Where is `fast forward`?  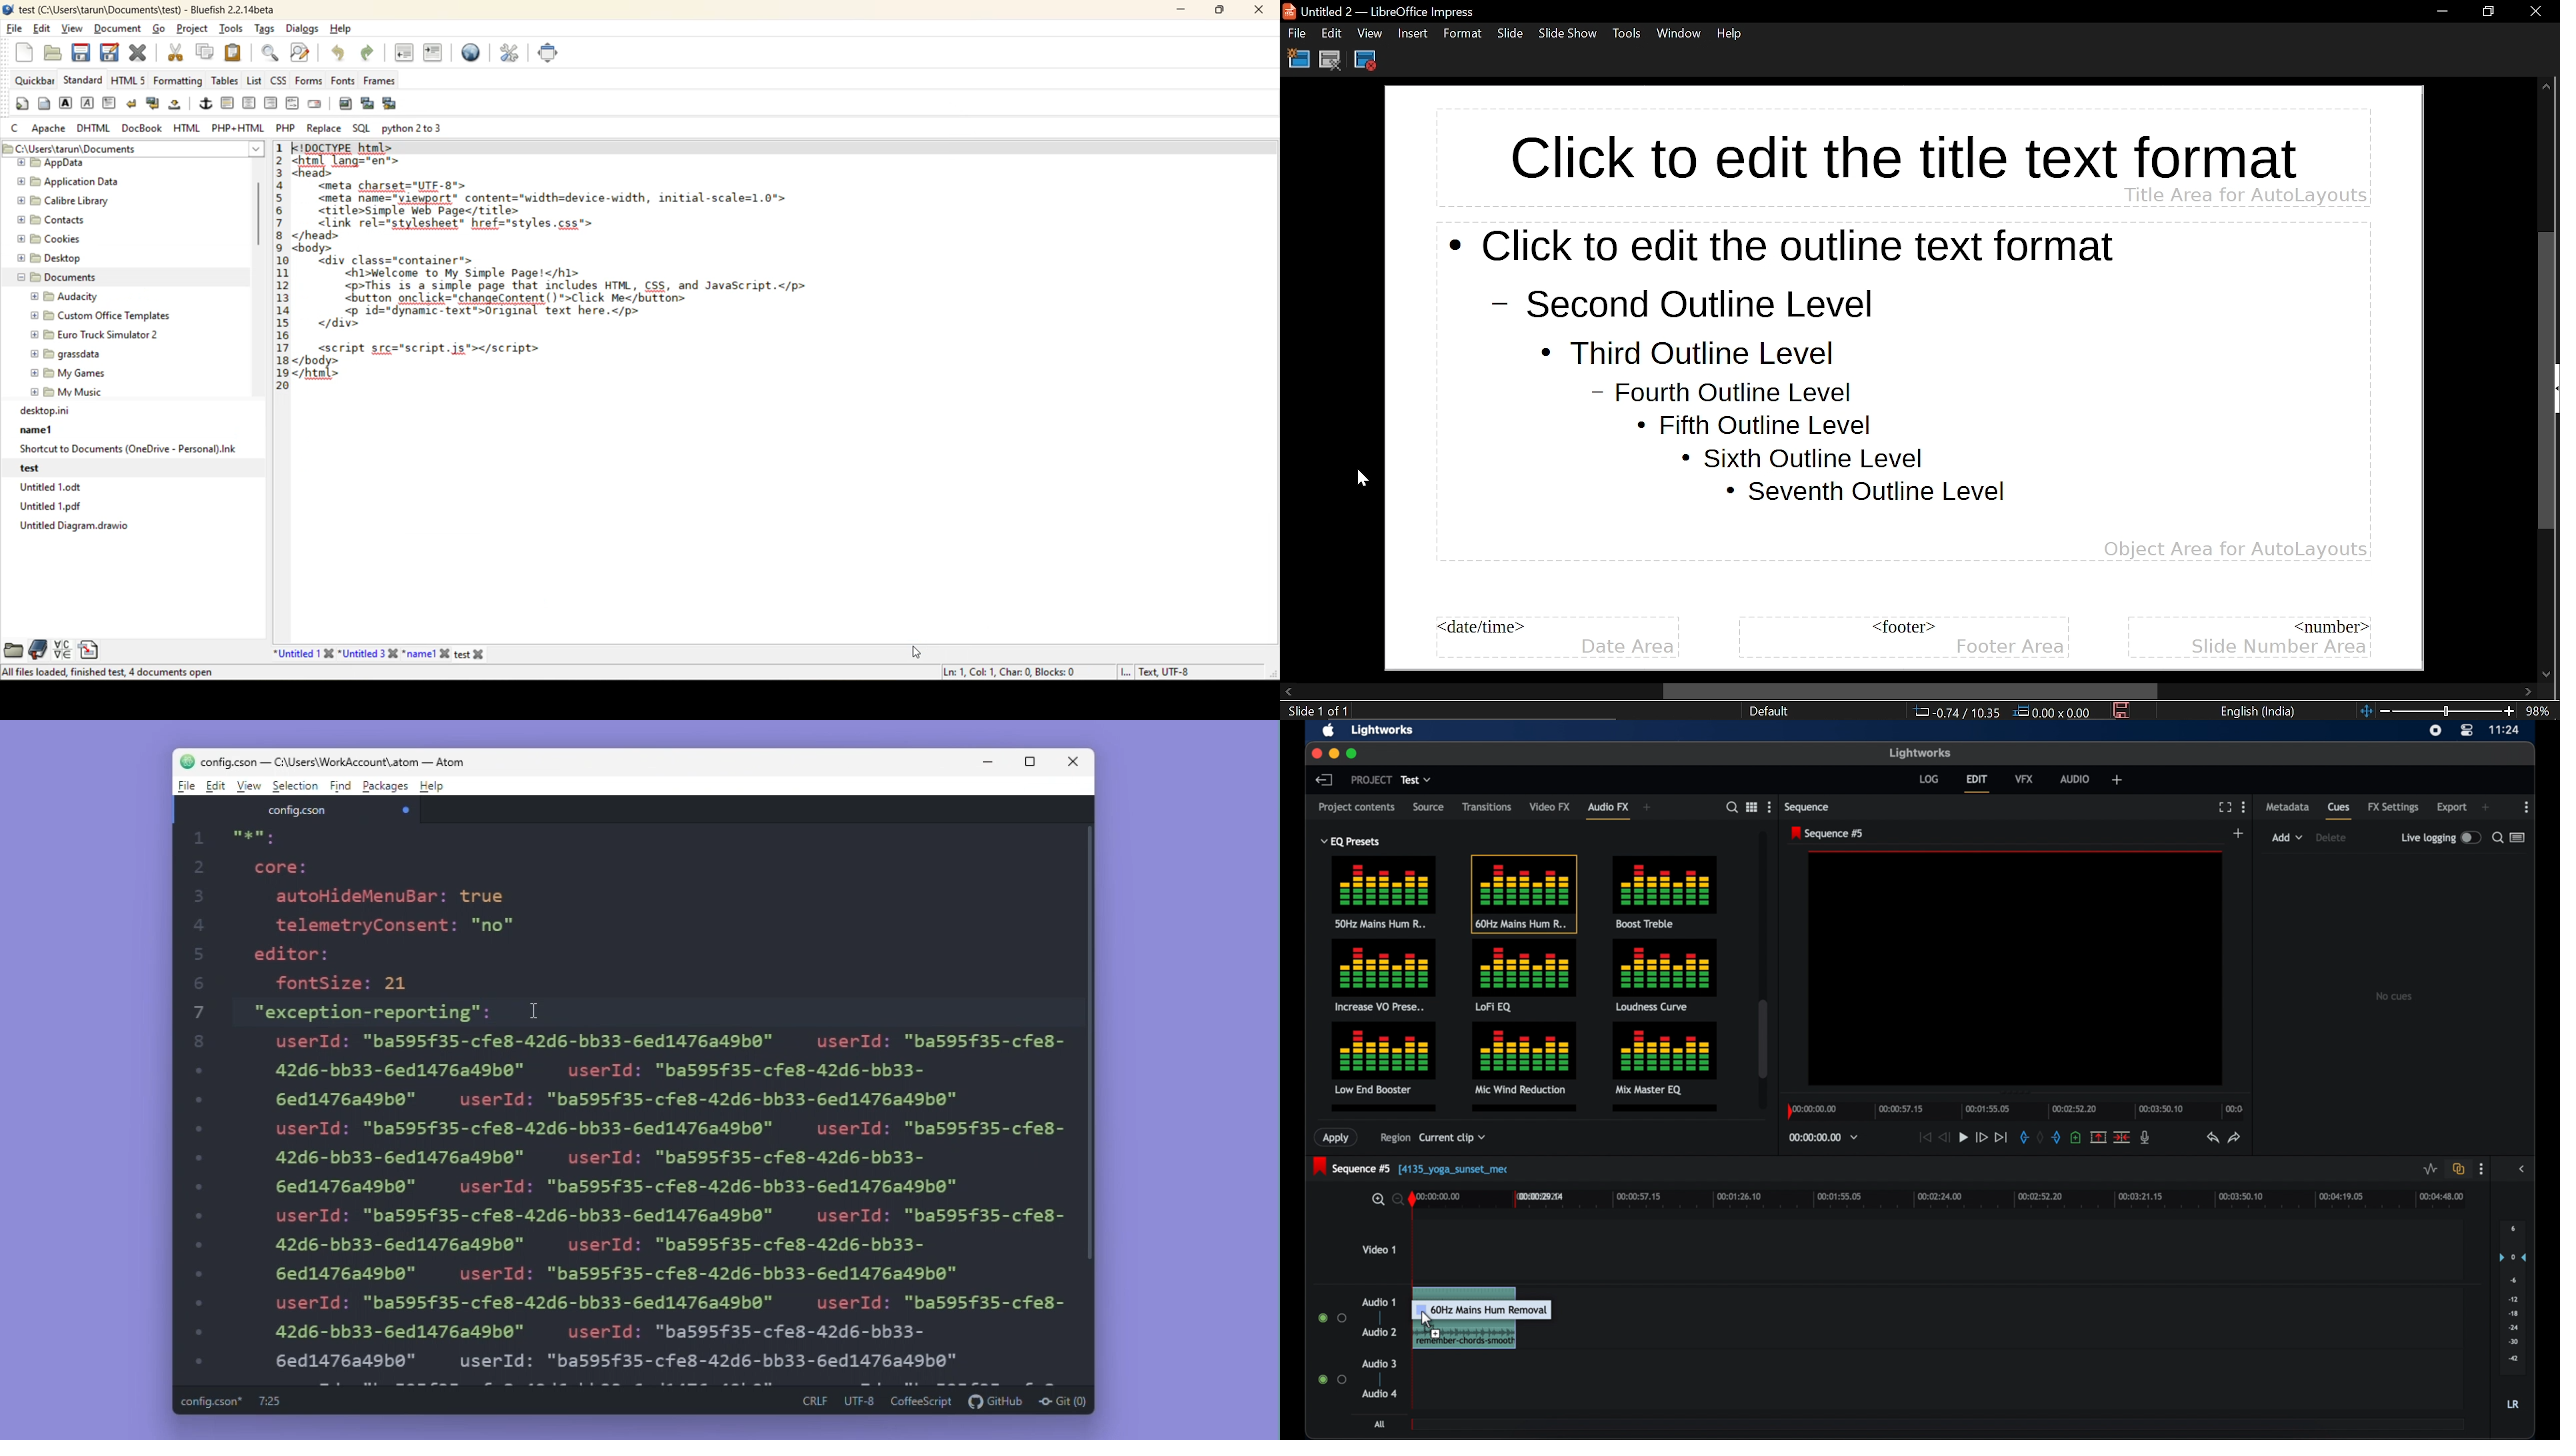
fast forward is located at coordinates (1981, 1139).